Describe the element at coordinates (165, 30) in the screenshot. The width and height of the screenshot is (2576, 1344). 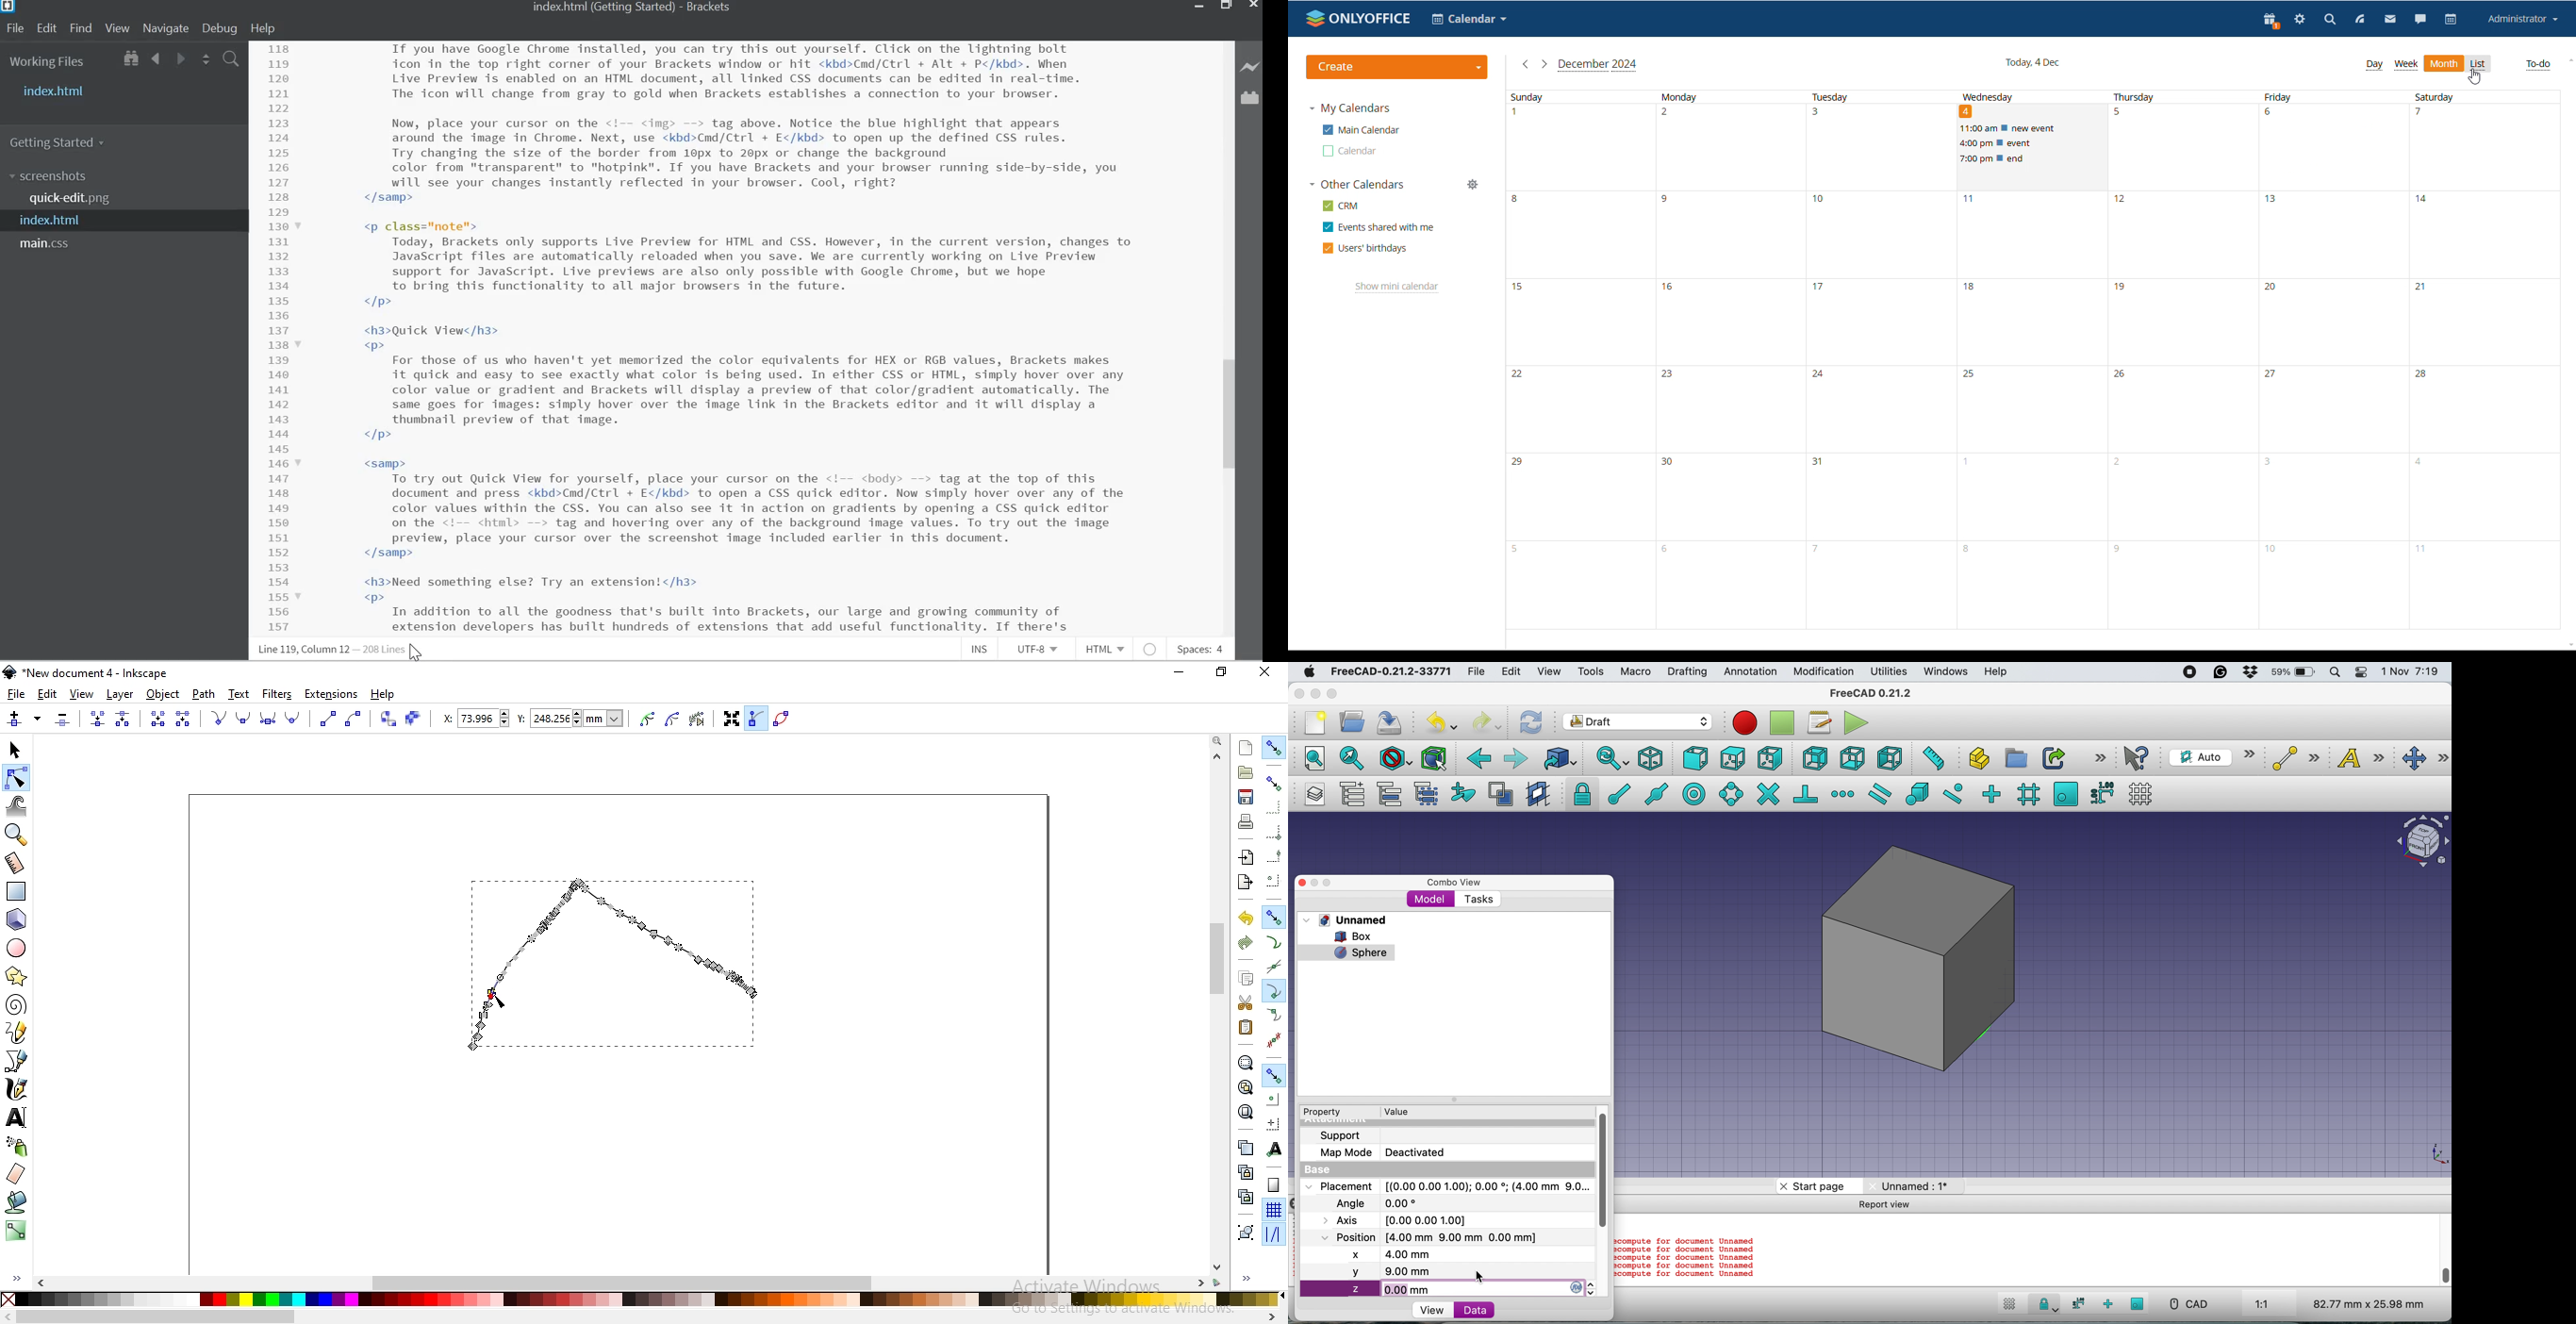
I see `Navigate` at that location.